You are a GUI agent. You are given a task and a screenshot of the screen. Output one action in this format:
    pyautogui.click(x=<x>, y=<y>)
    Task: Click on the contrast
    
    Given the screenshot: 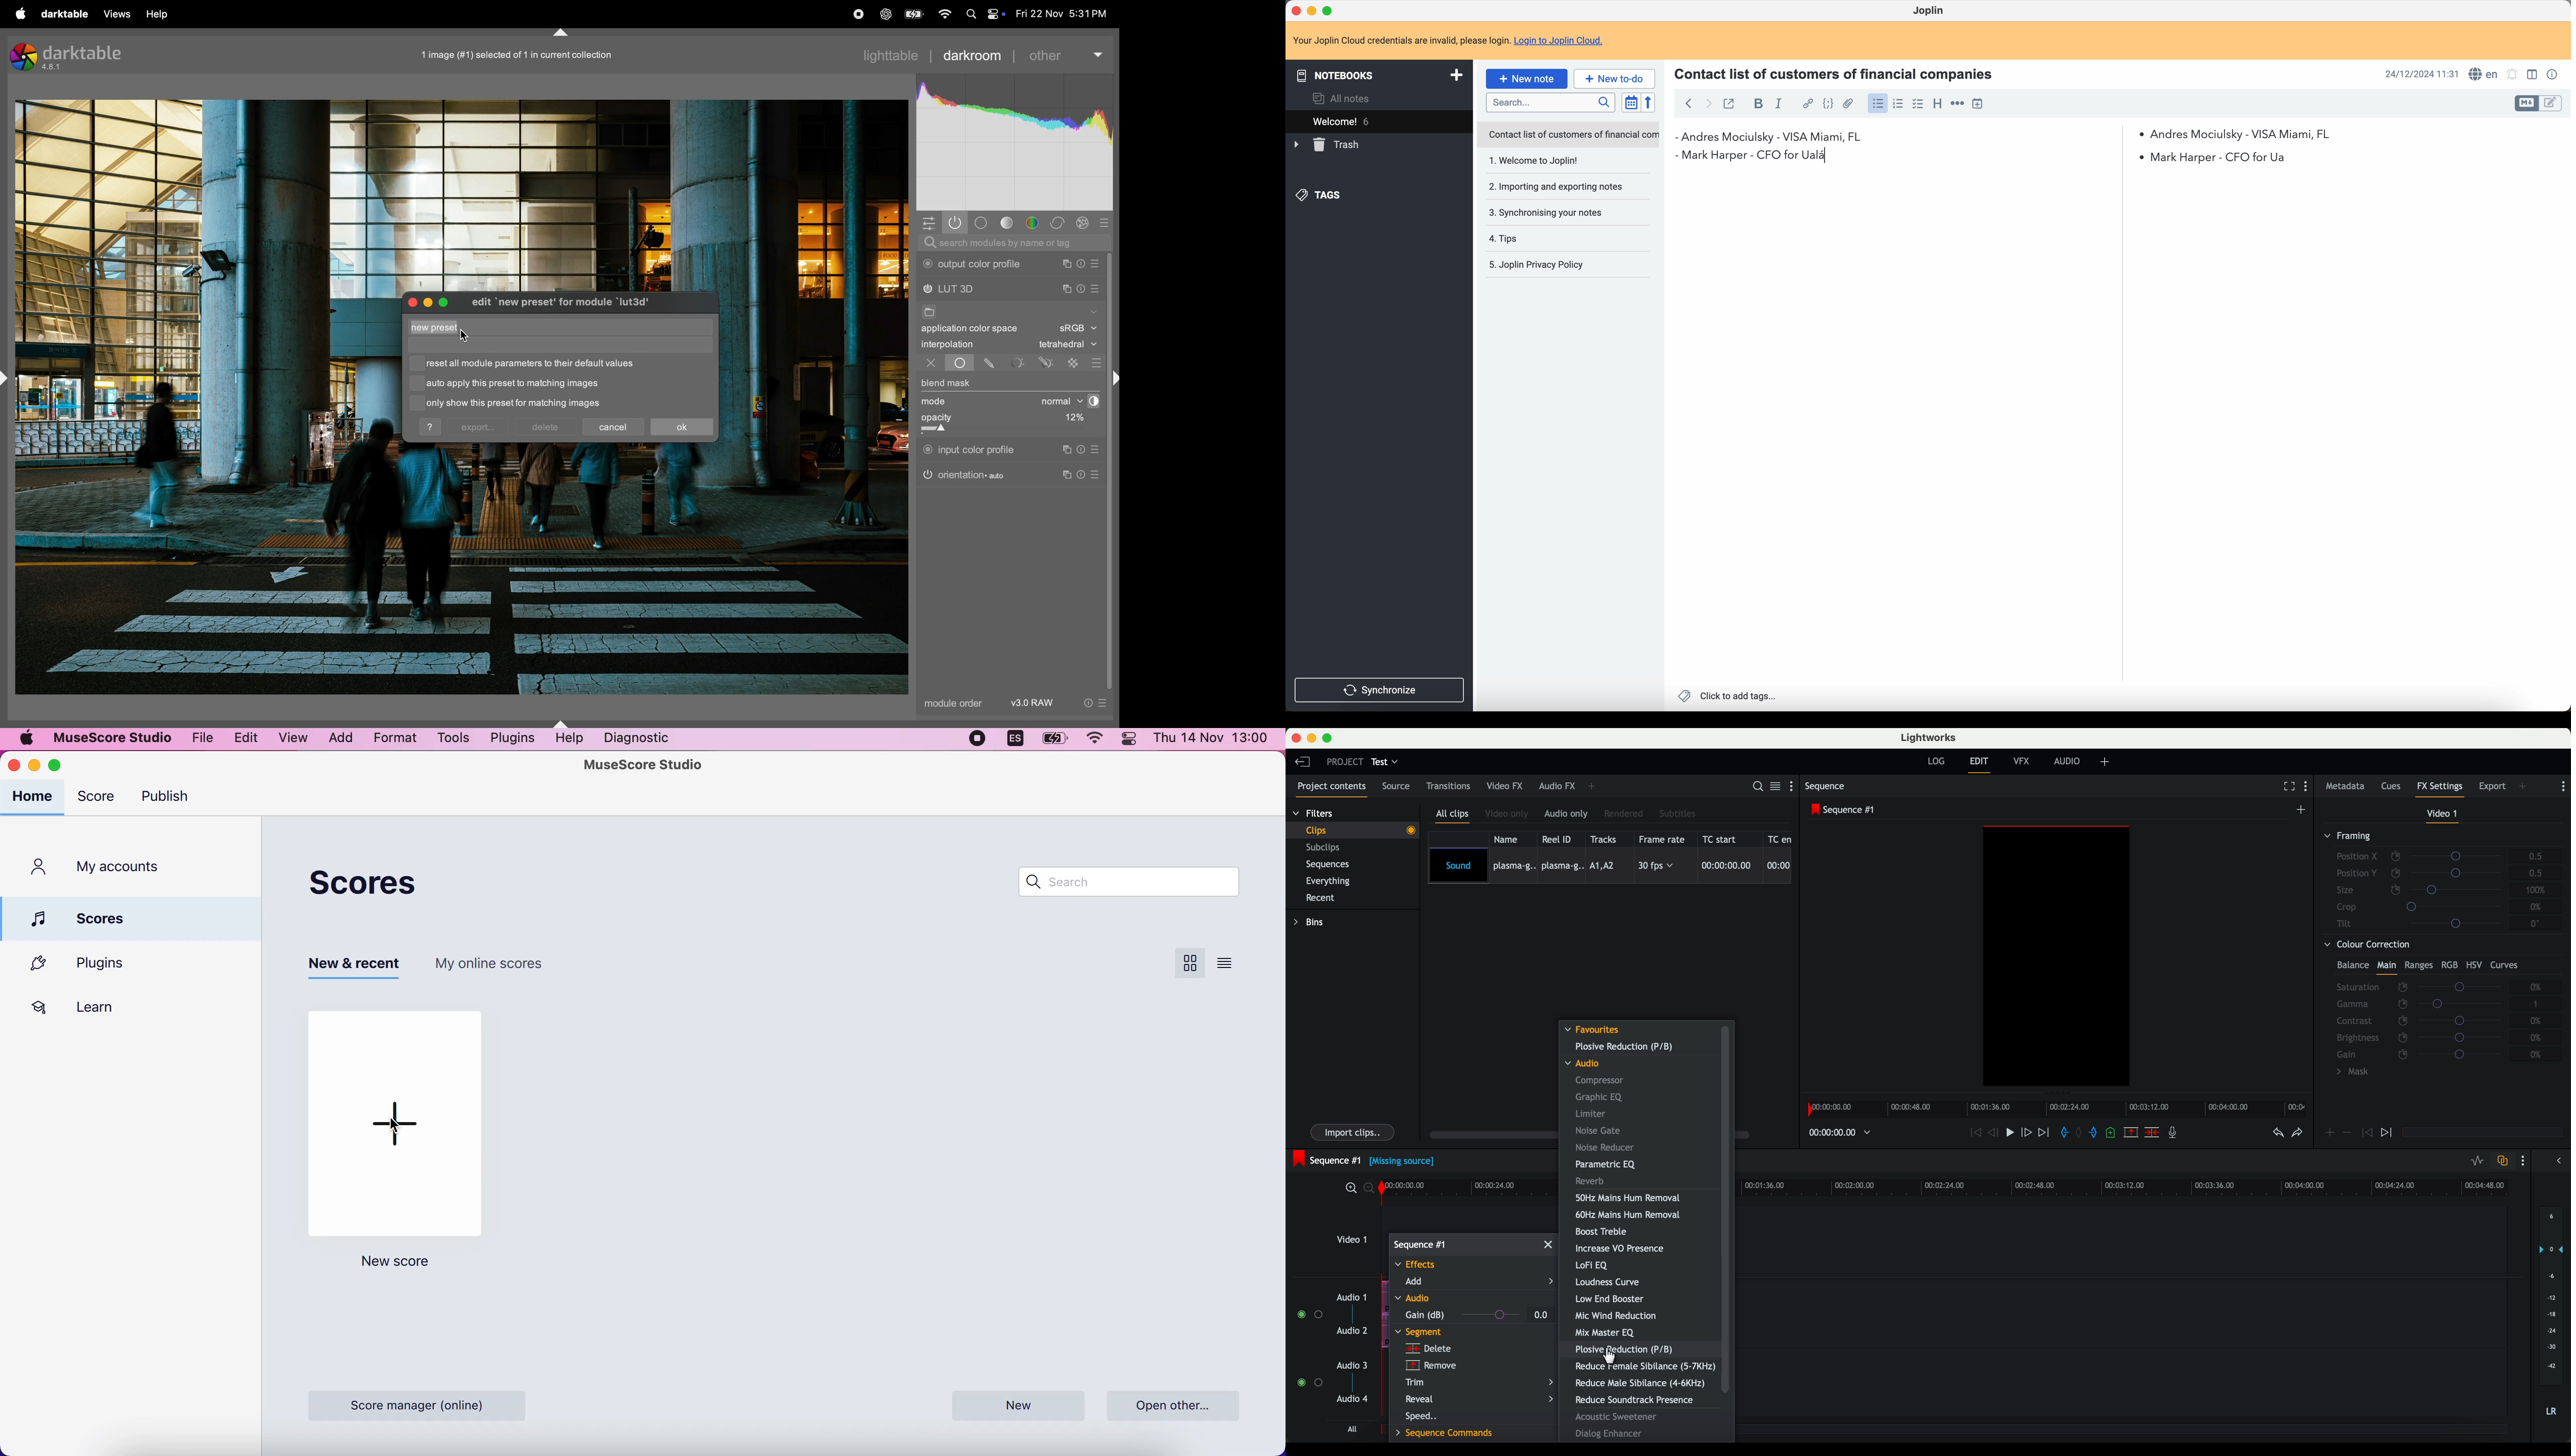 What is the action you would take?
    pyautogui.click(x=1091, y=401)
    